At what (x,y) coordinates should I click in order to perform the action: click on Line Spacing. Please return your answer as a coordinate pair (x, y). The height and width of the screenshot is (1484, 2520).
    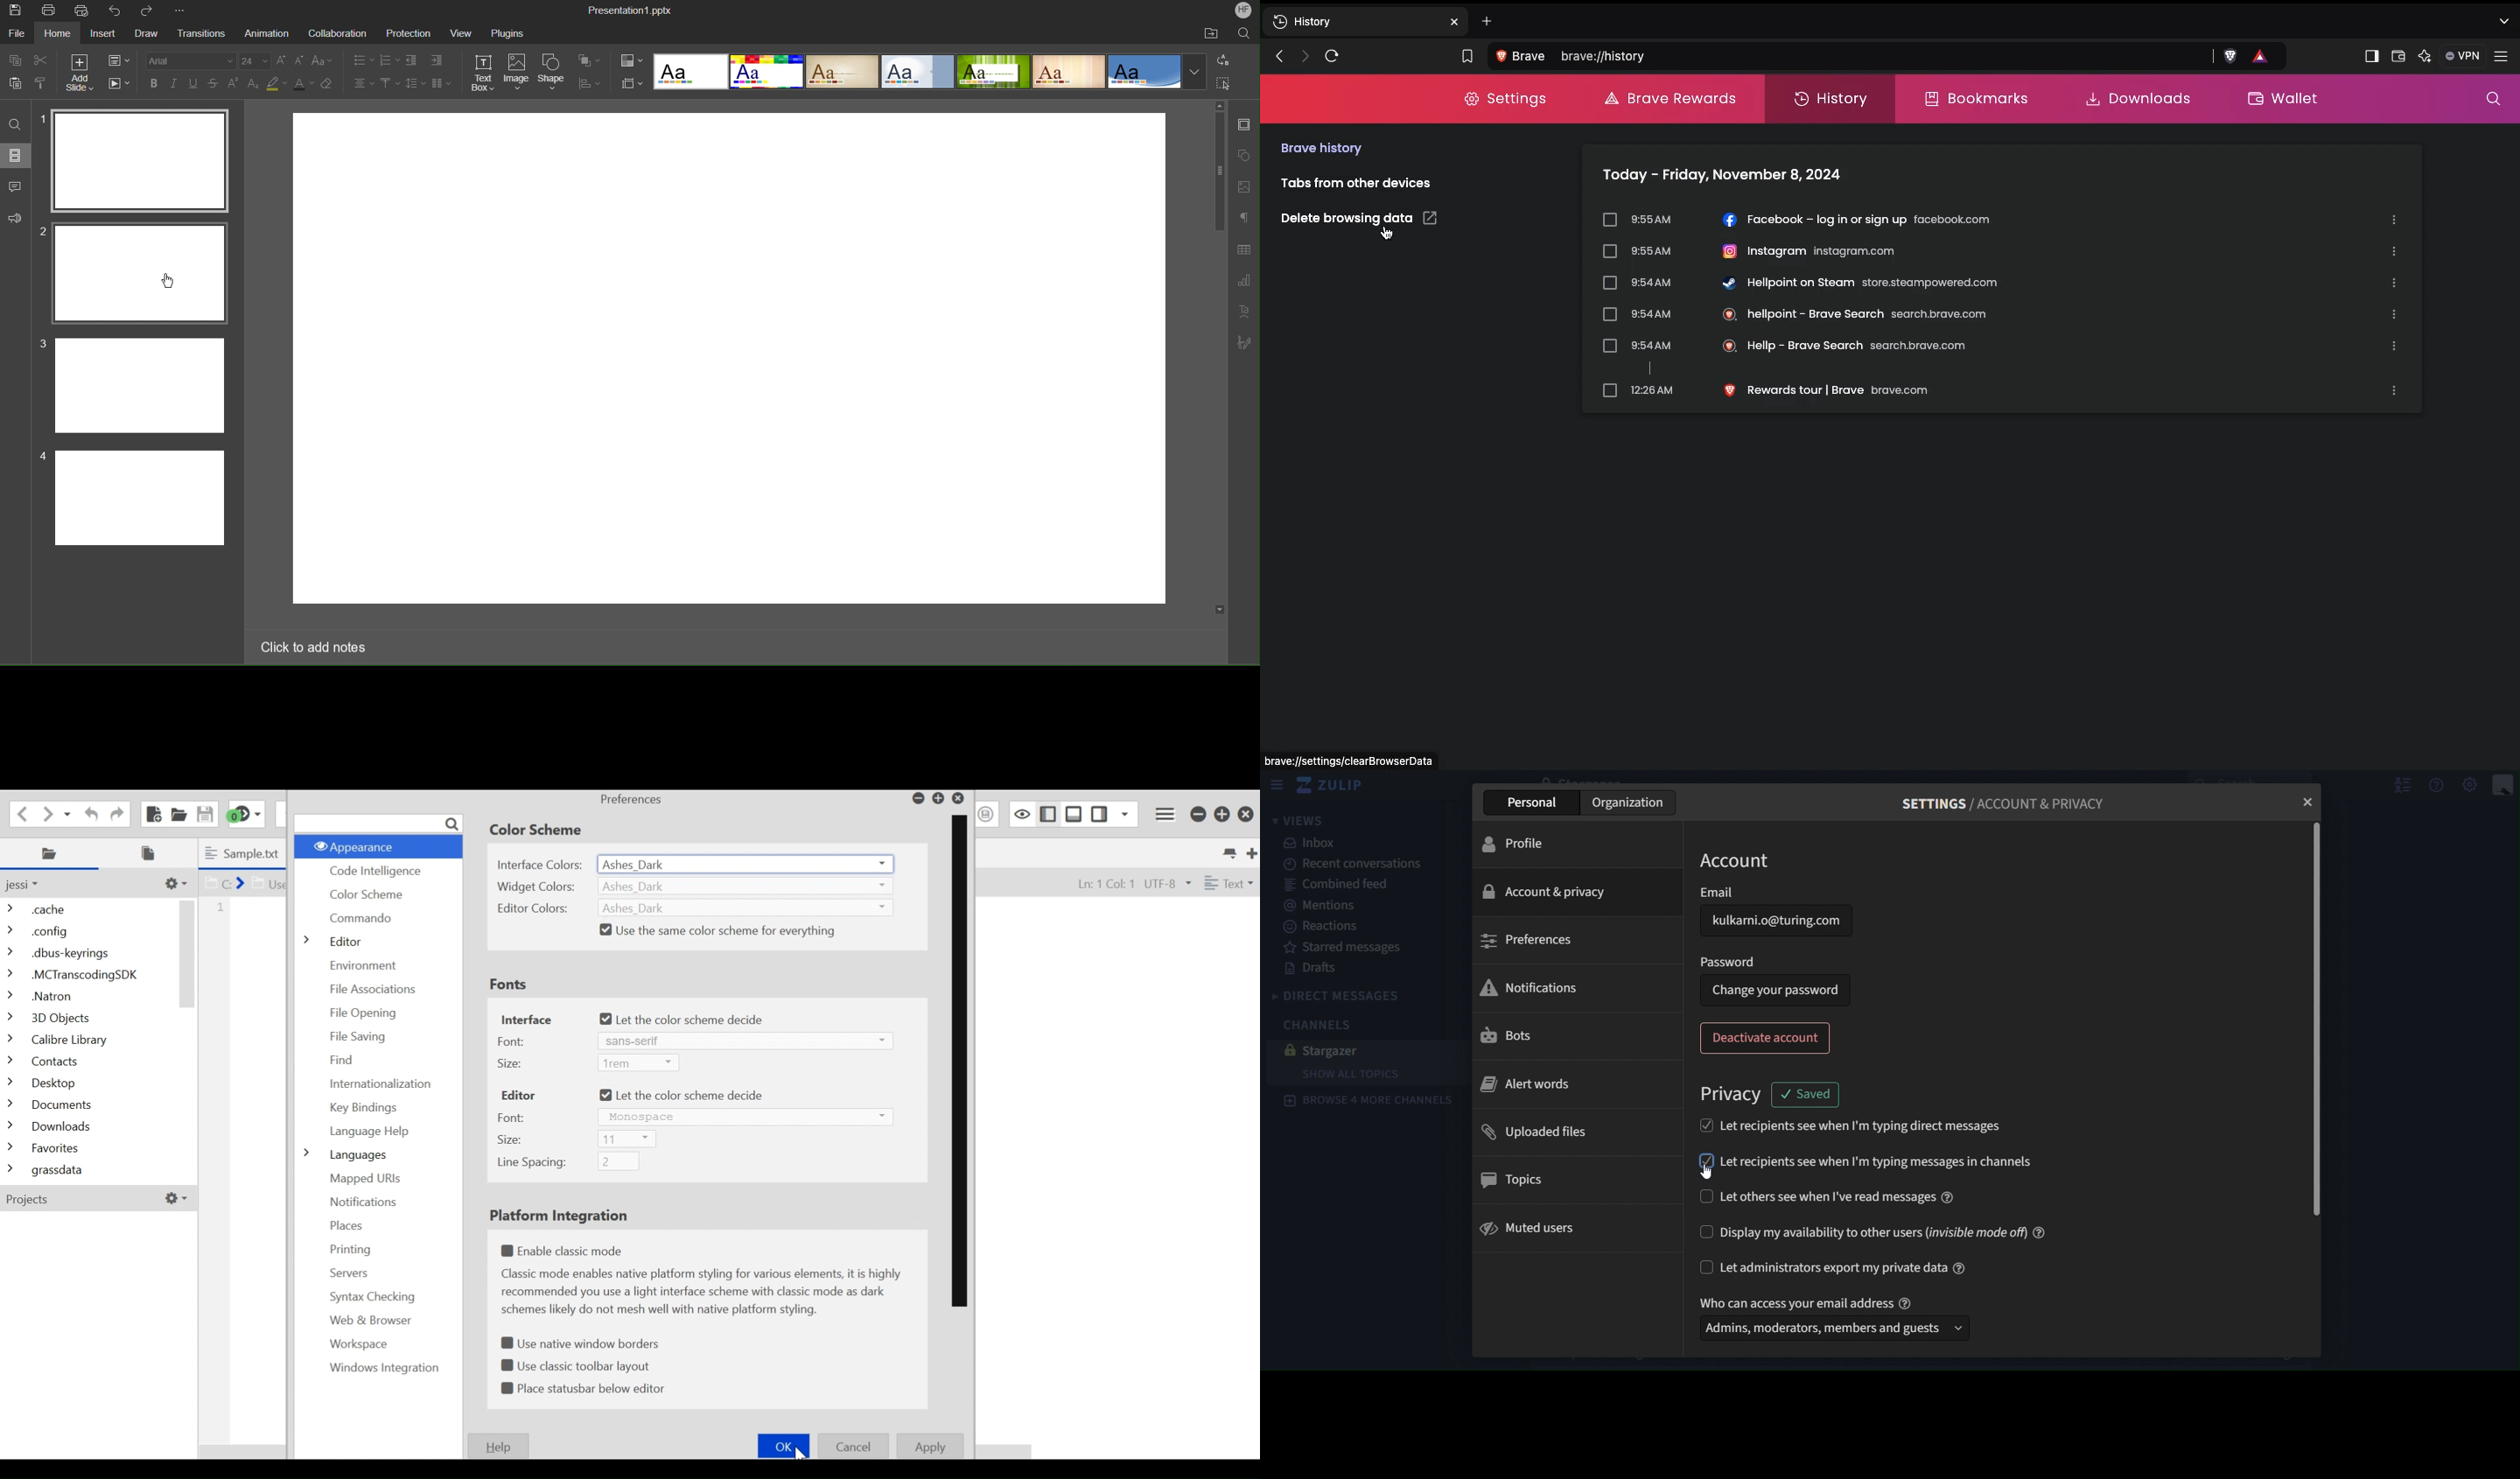
    Looking at the image, I should click on (413, 82).